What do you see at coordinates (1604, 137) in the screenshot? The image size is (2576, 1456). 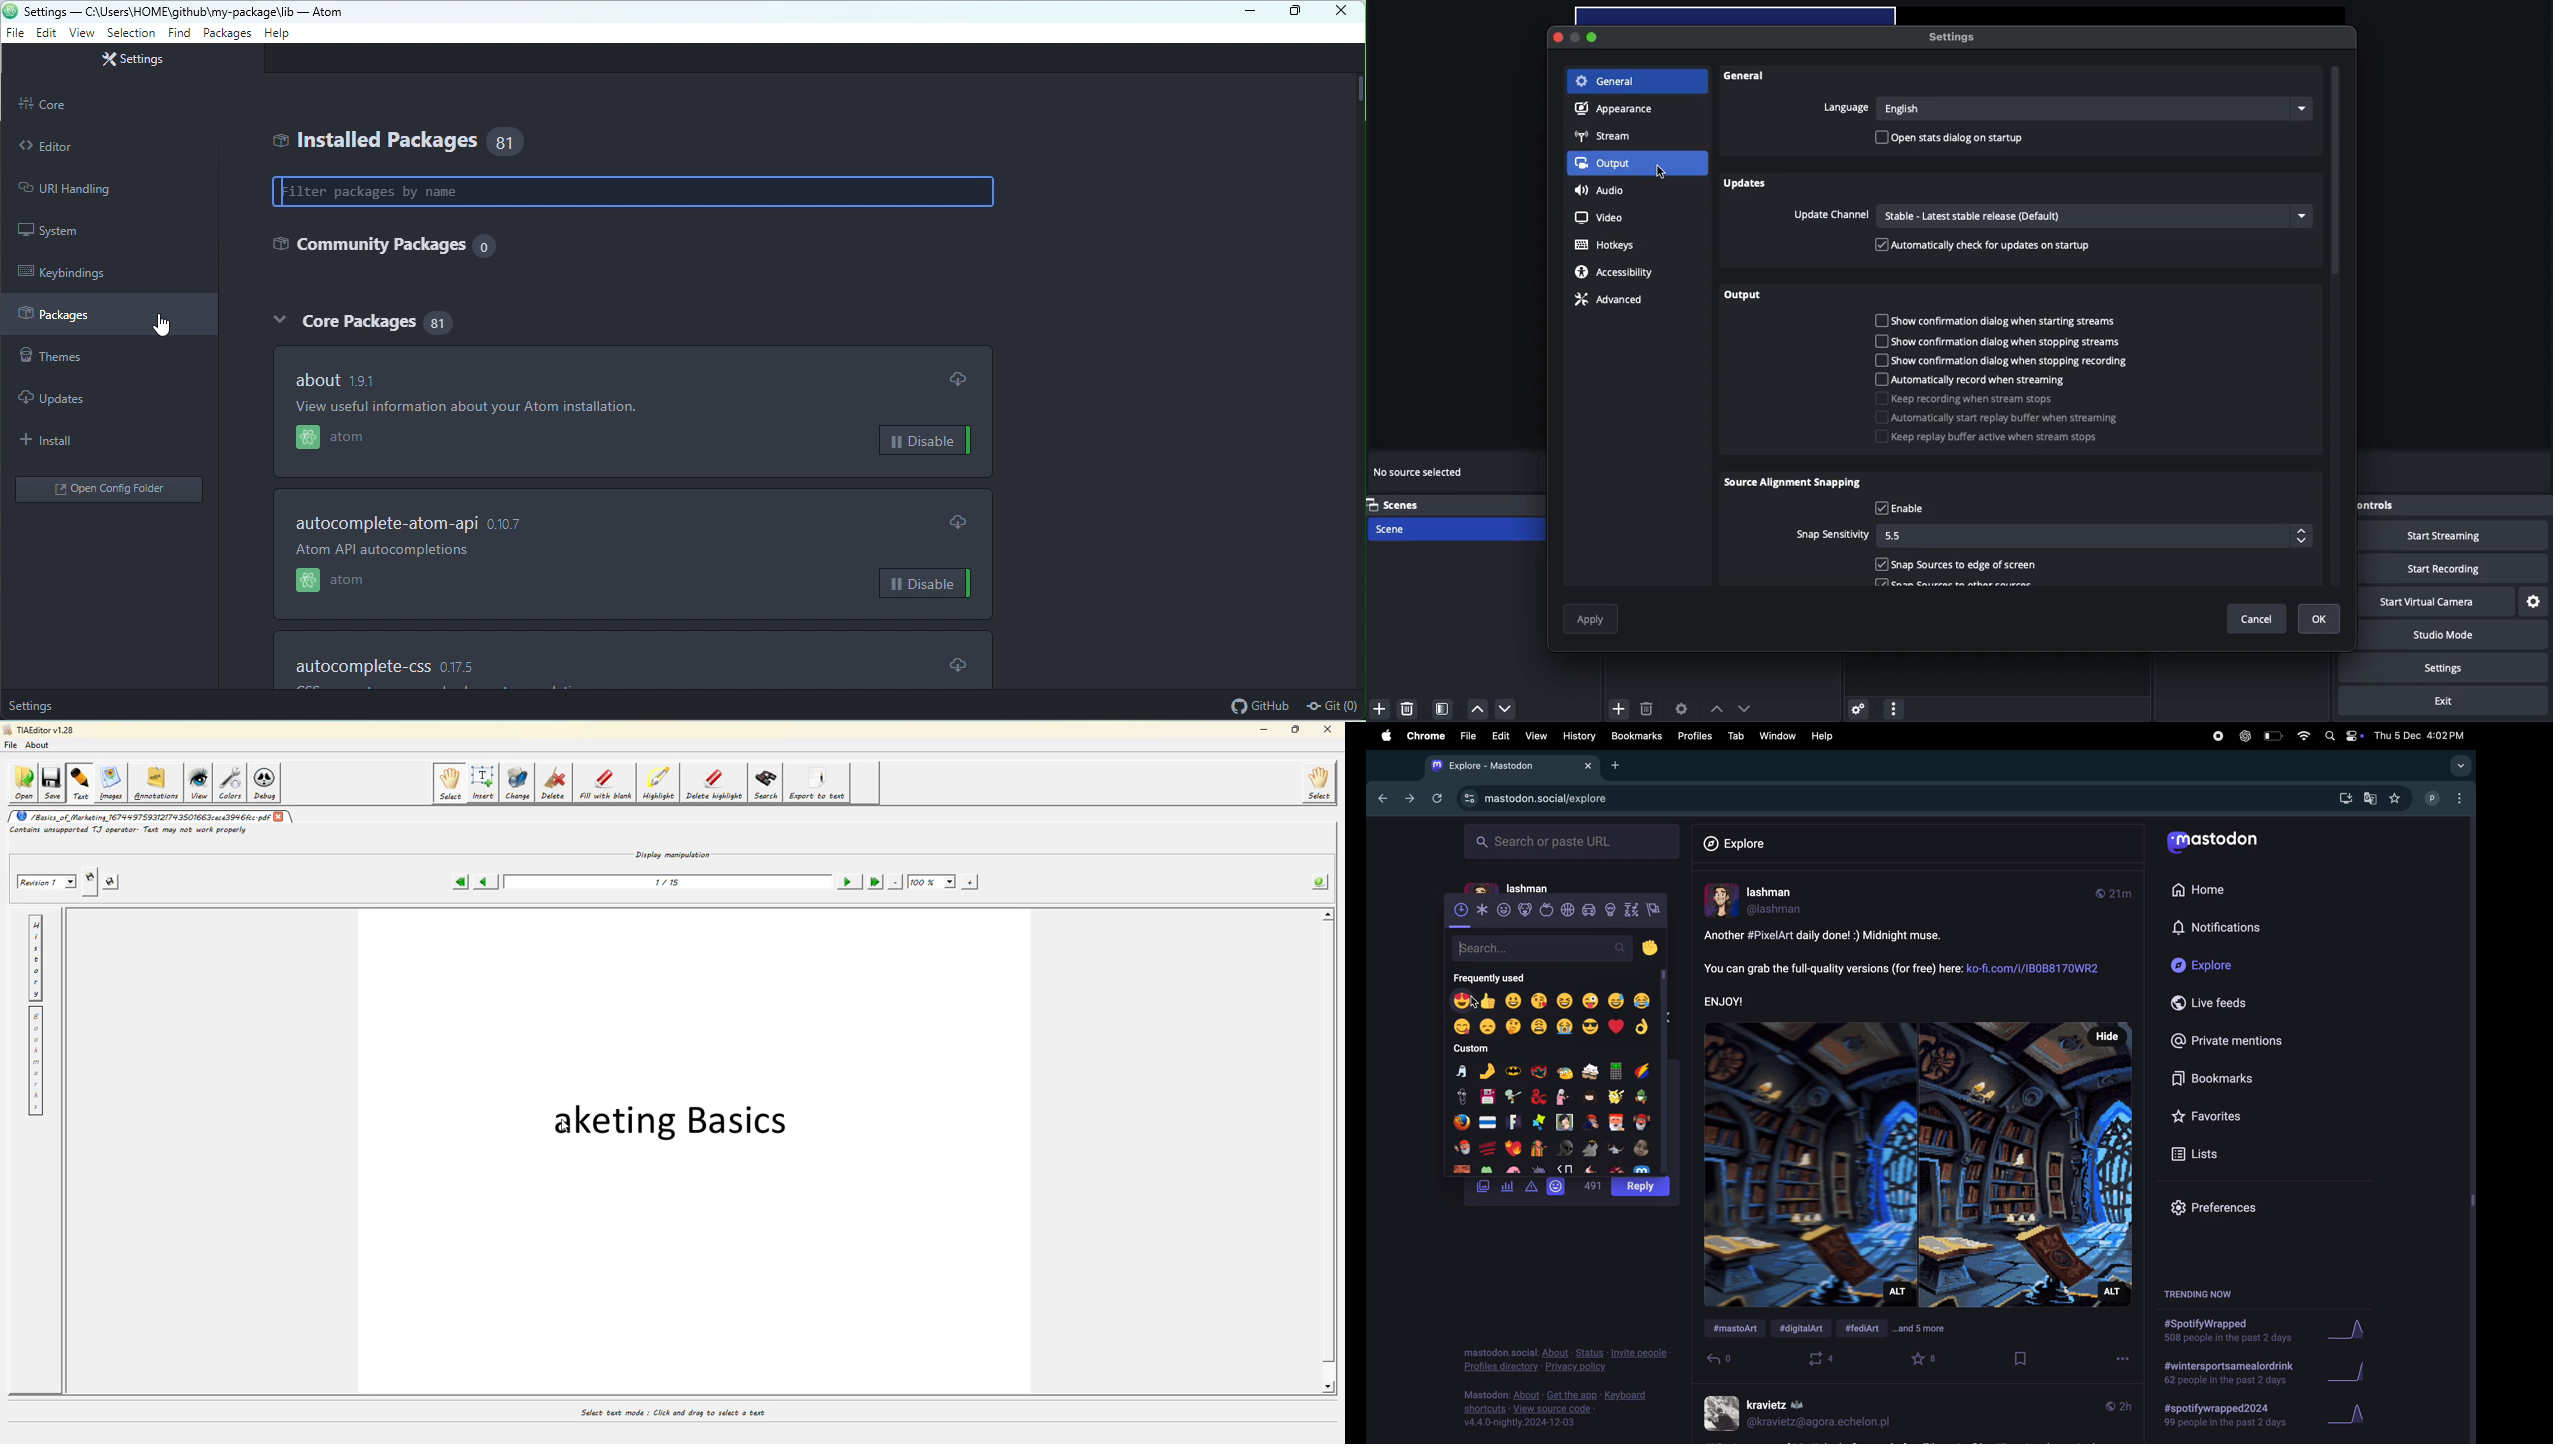 I see `Stream` at bounding box center [1604, 137].